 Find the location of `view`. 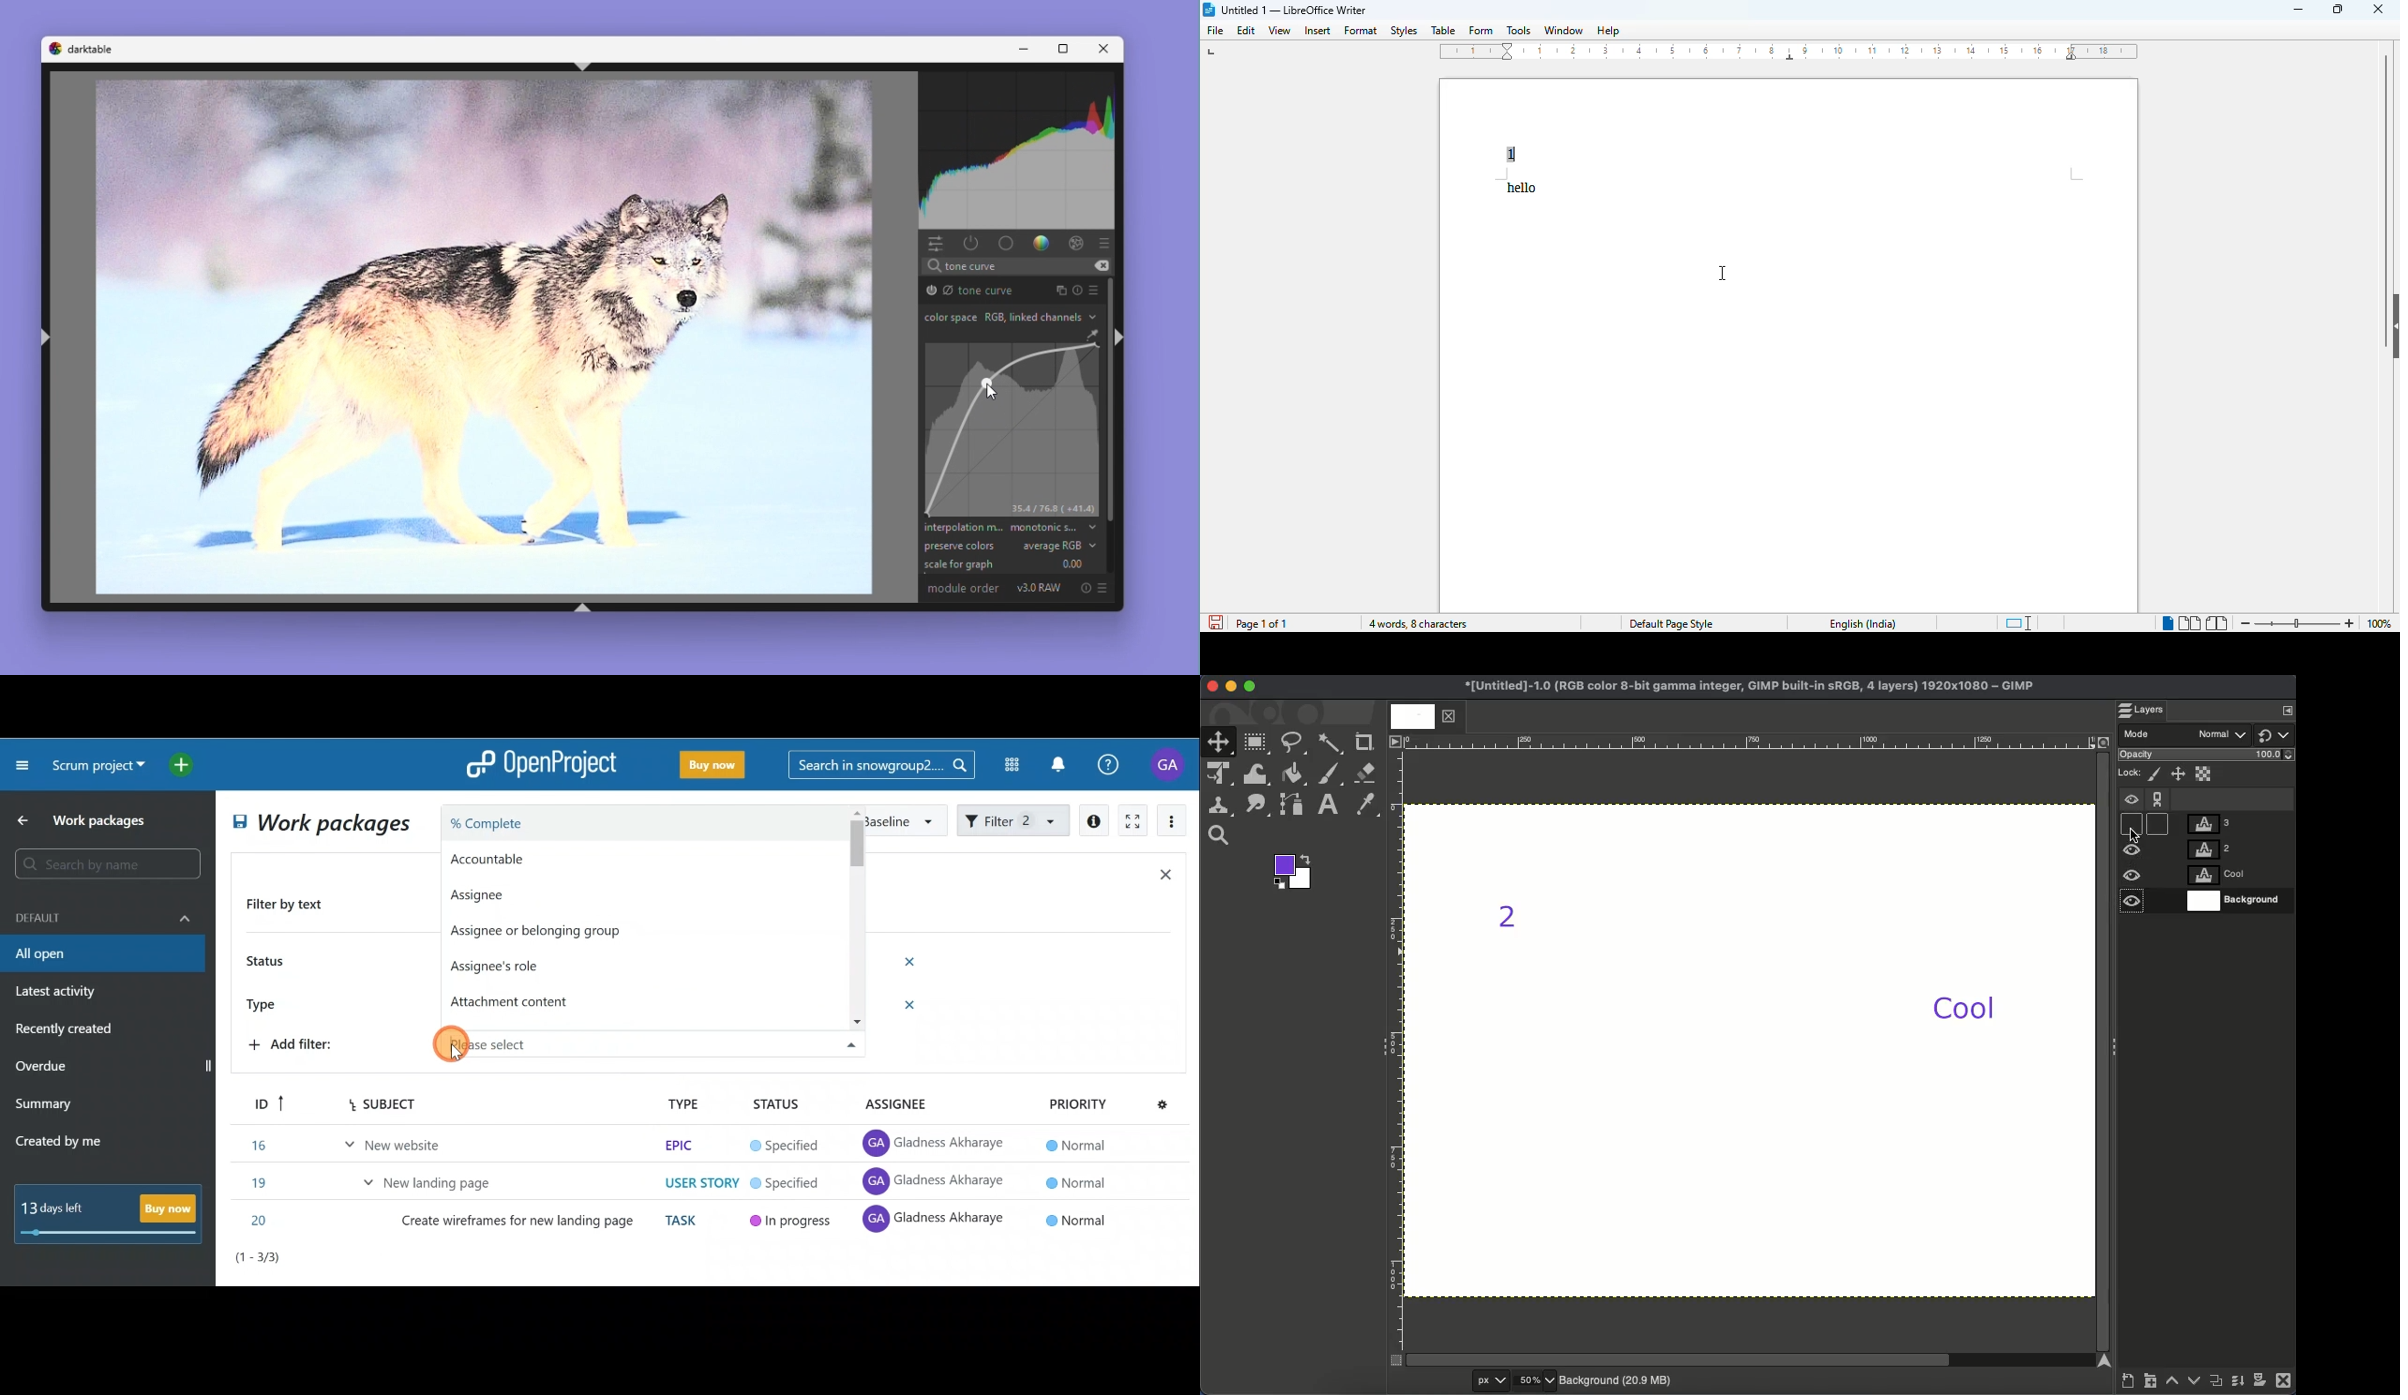

view is located at coordinates (1279, 31).